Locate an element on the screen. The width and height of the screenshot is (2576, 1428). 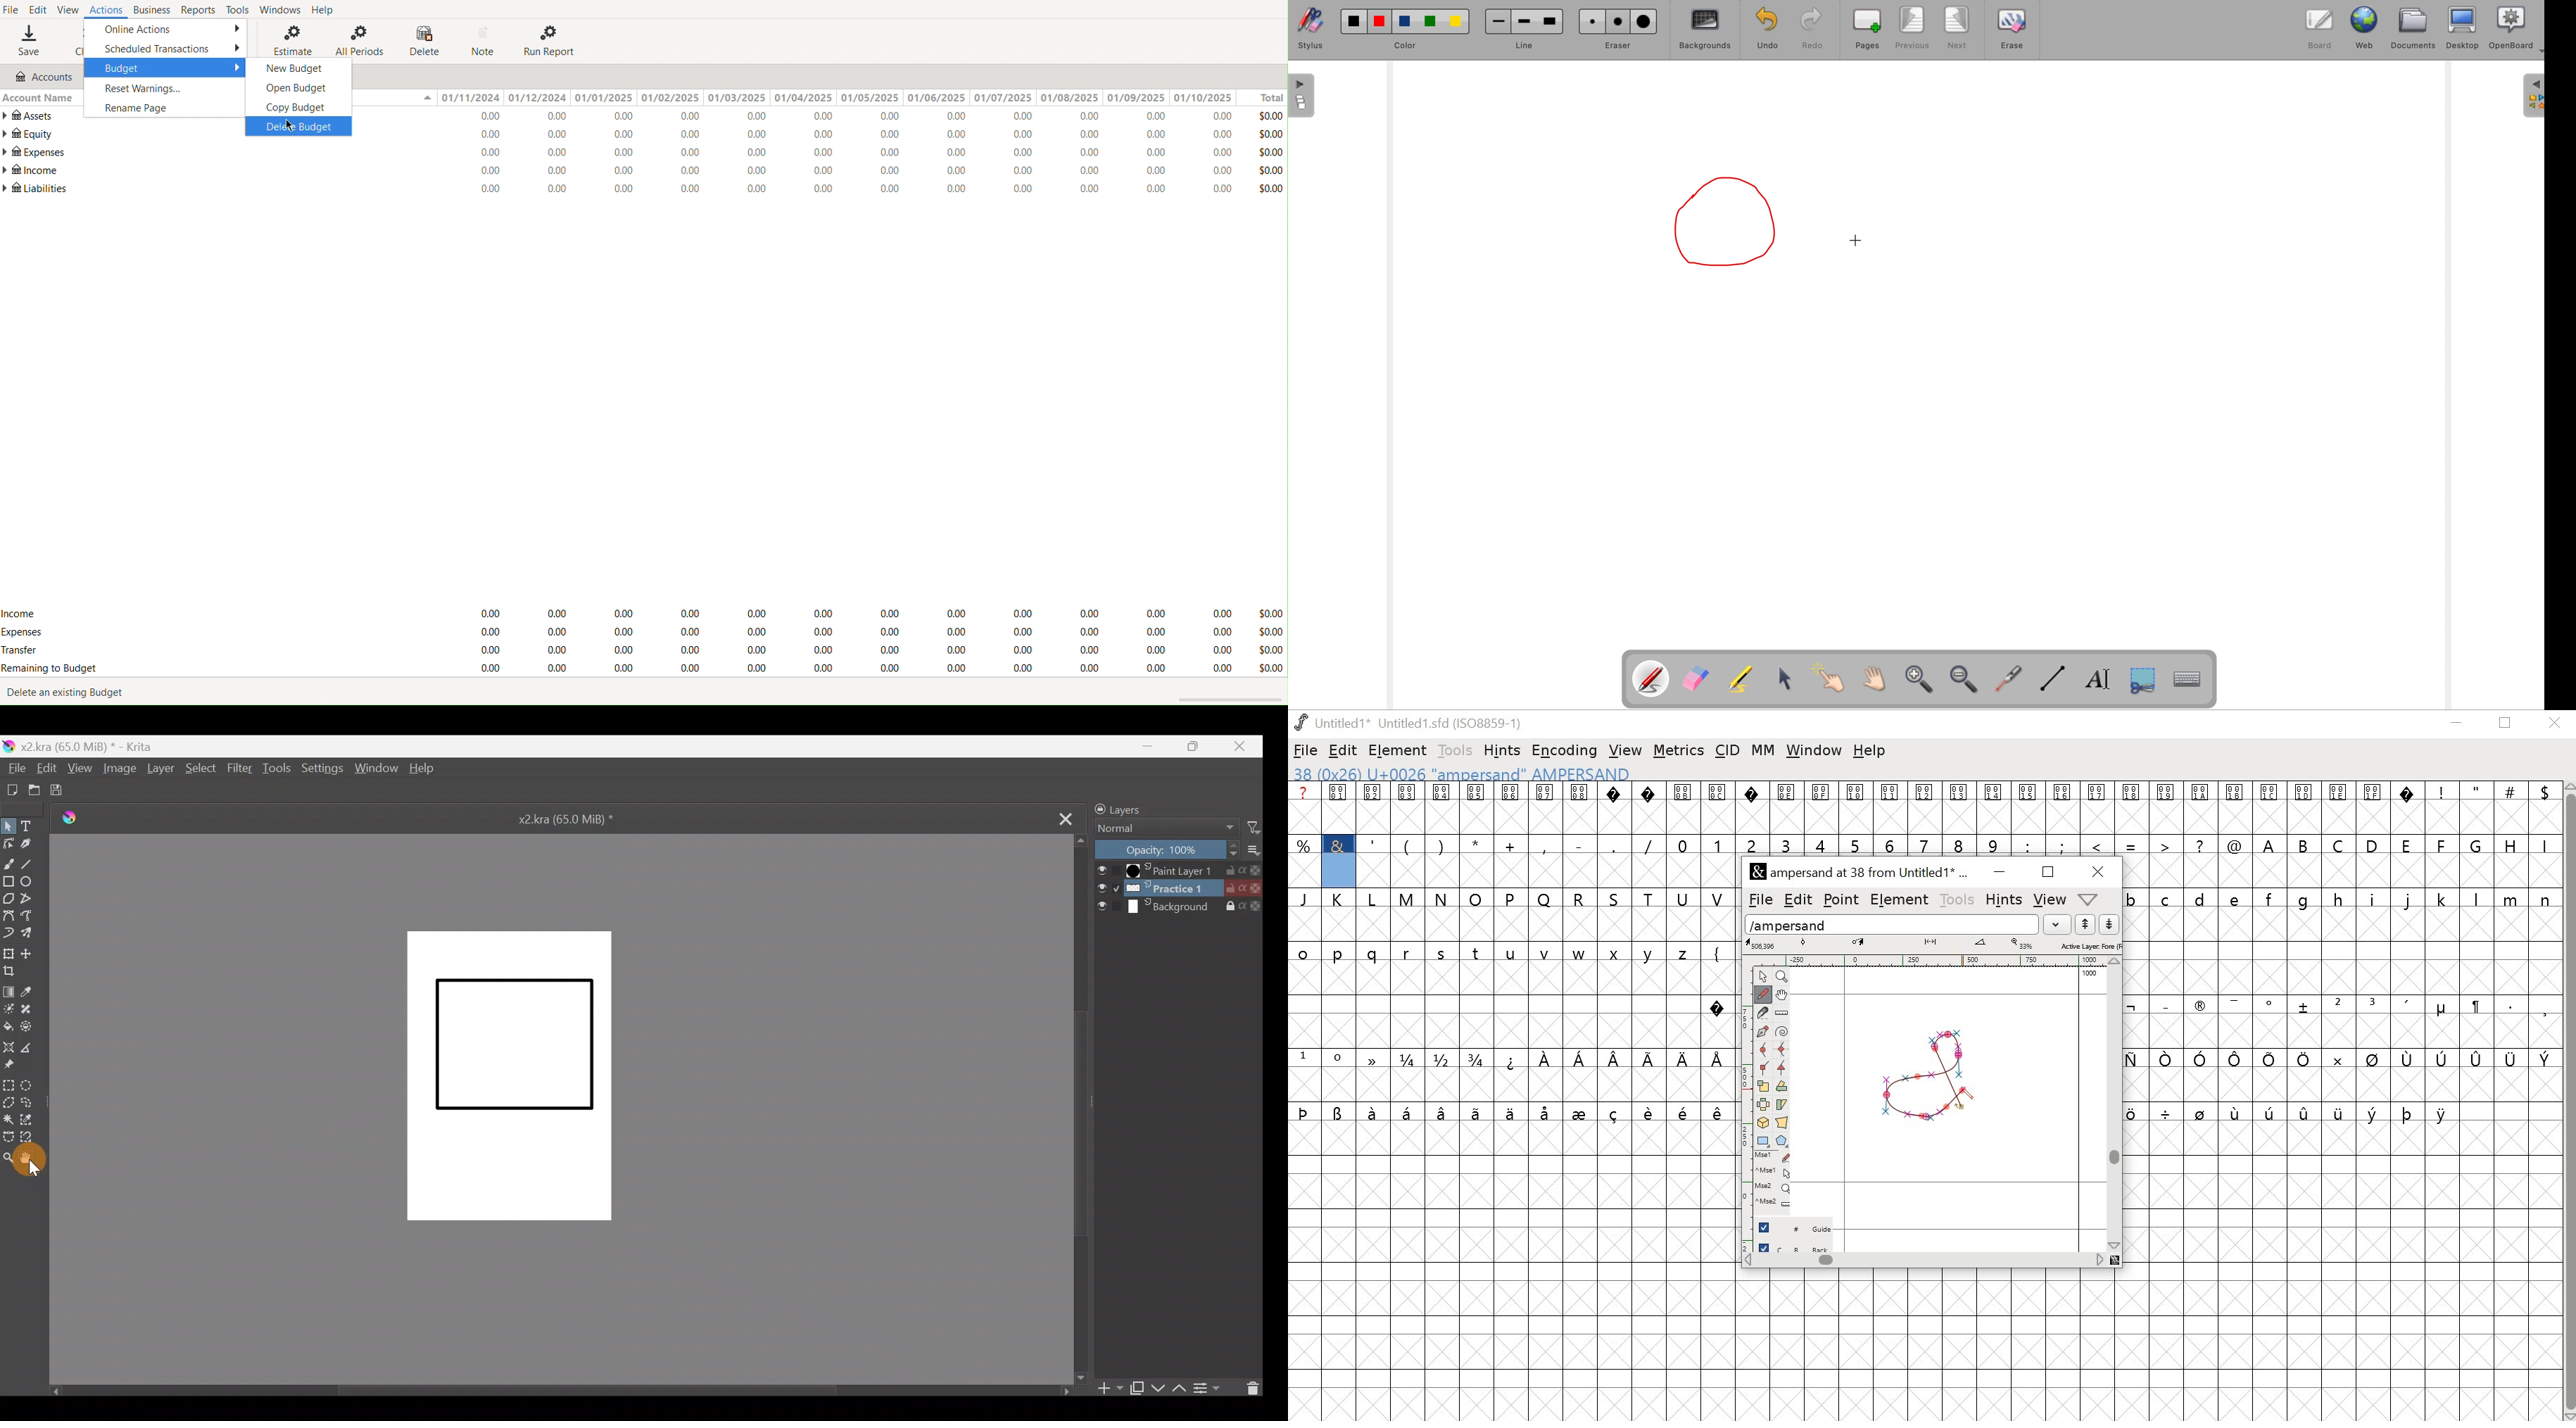
color is located at coordinates (1407, 30).